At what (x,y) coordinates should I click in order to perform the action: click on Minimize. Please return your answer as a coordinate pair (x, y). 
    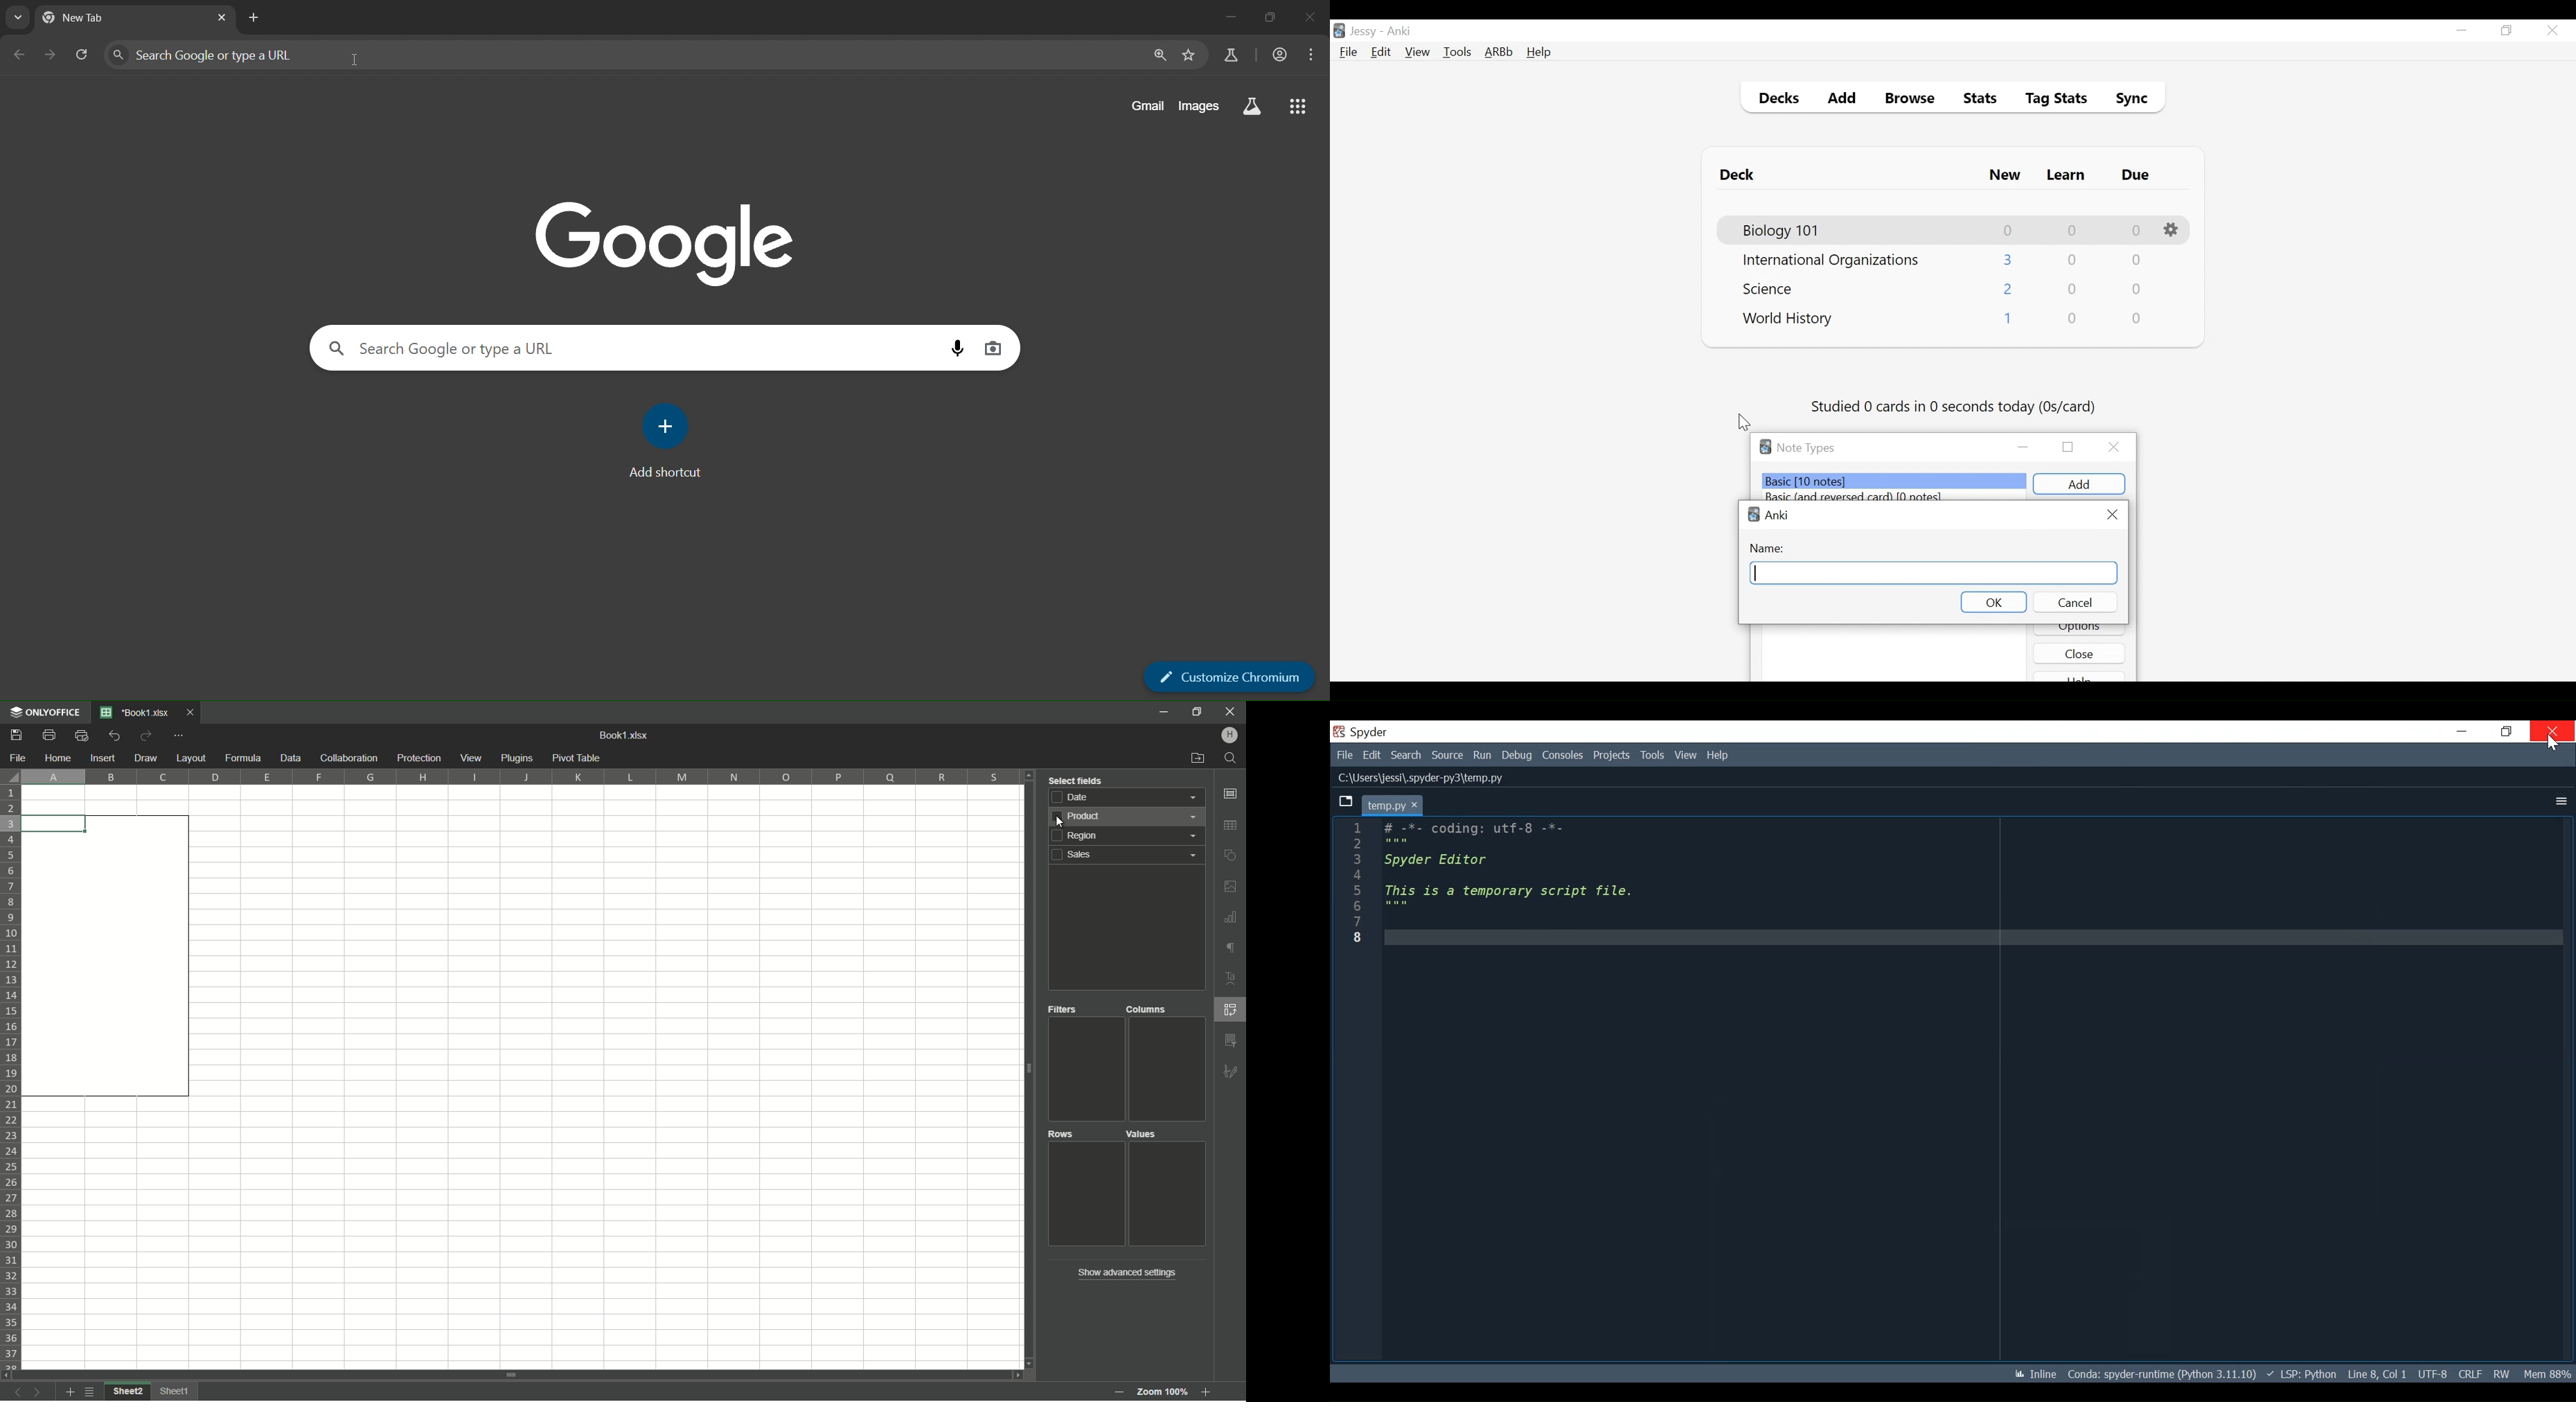
    Looking at the image, I should click on (2461, 732).